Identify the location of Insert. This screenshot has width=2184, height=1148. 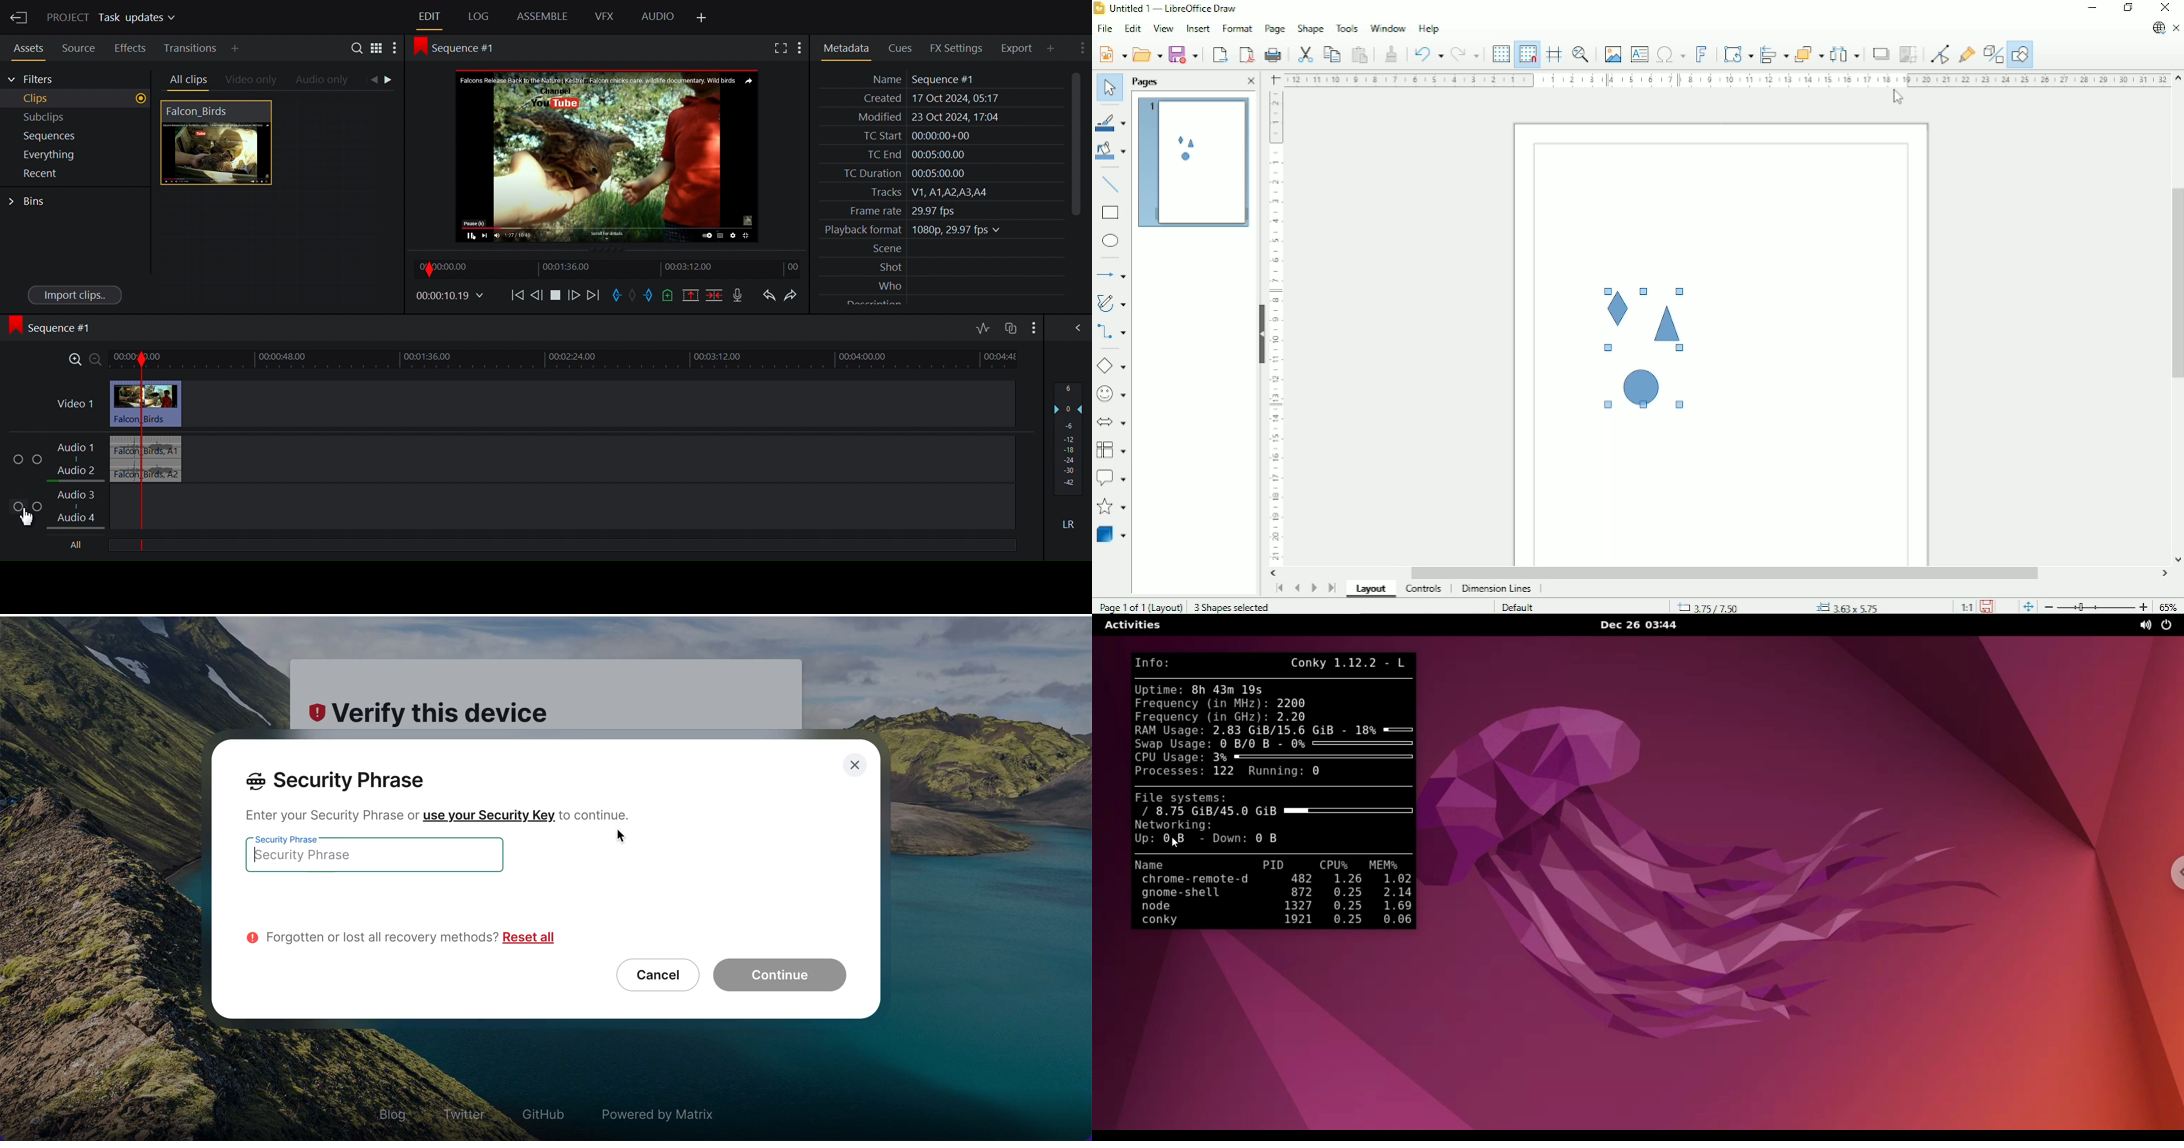
(1197, 28).